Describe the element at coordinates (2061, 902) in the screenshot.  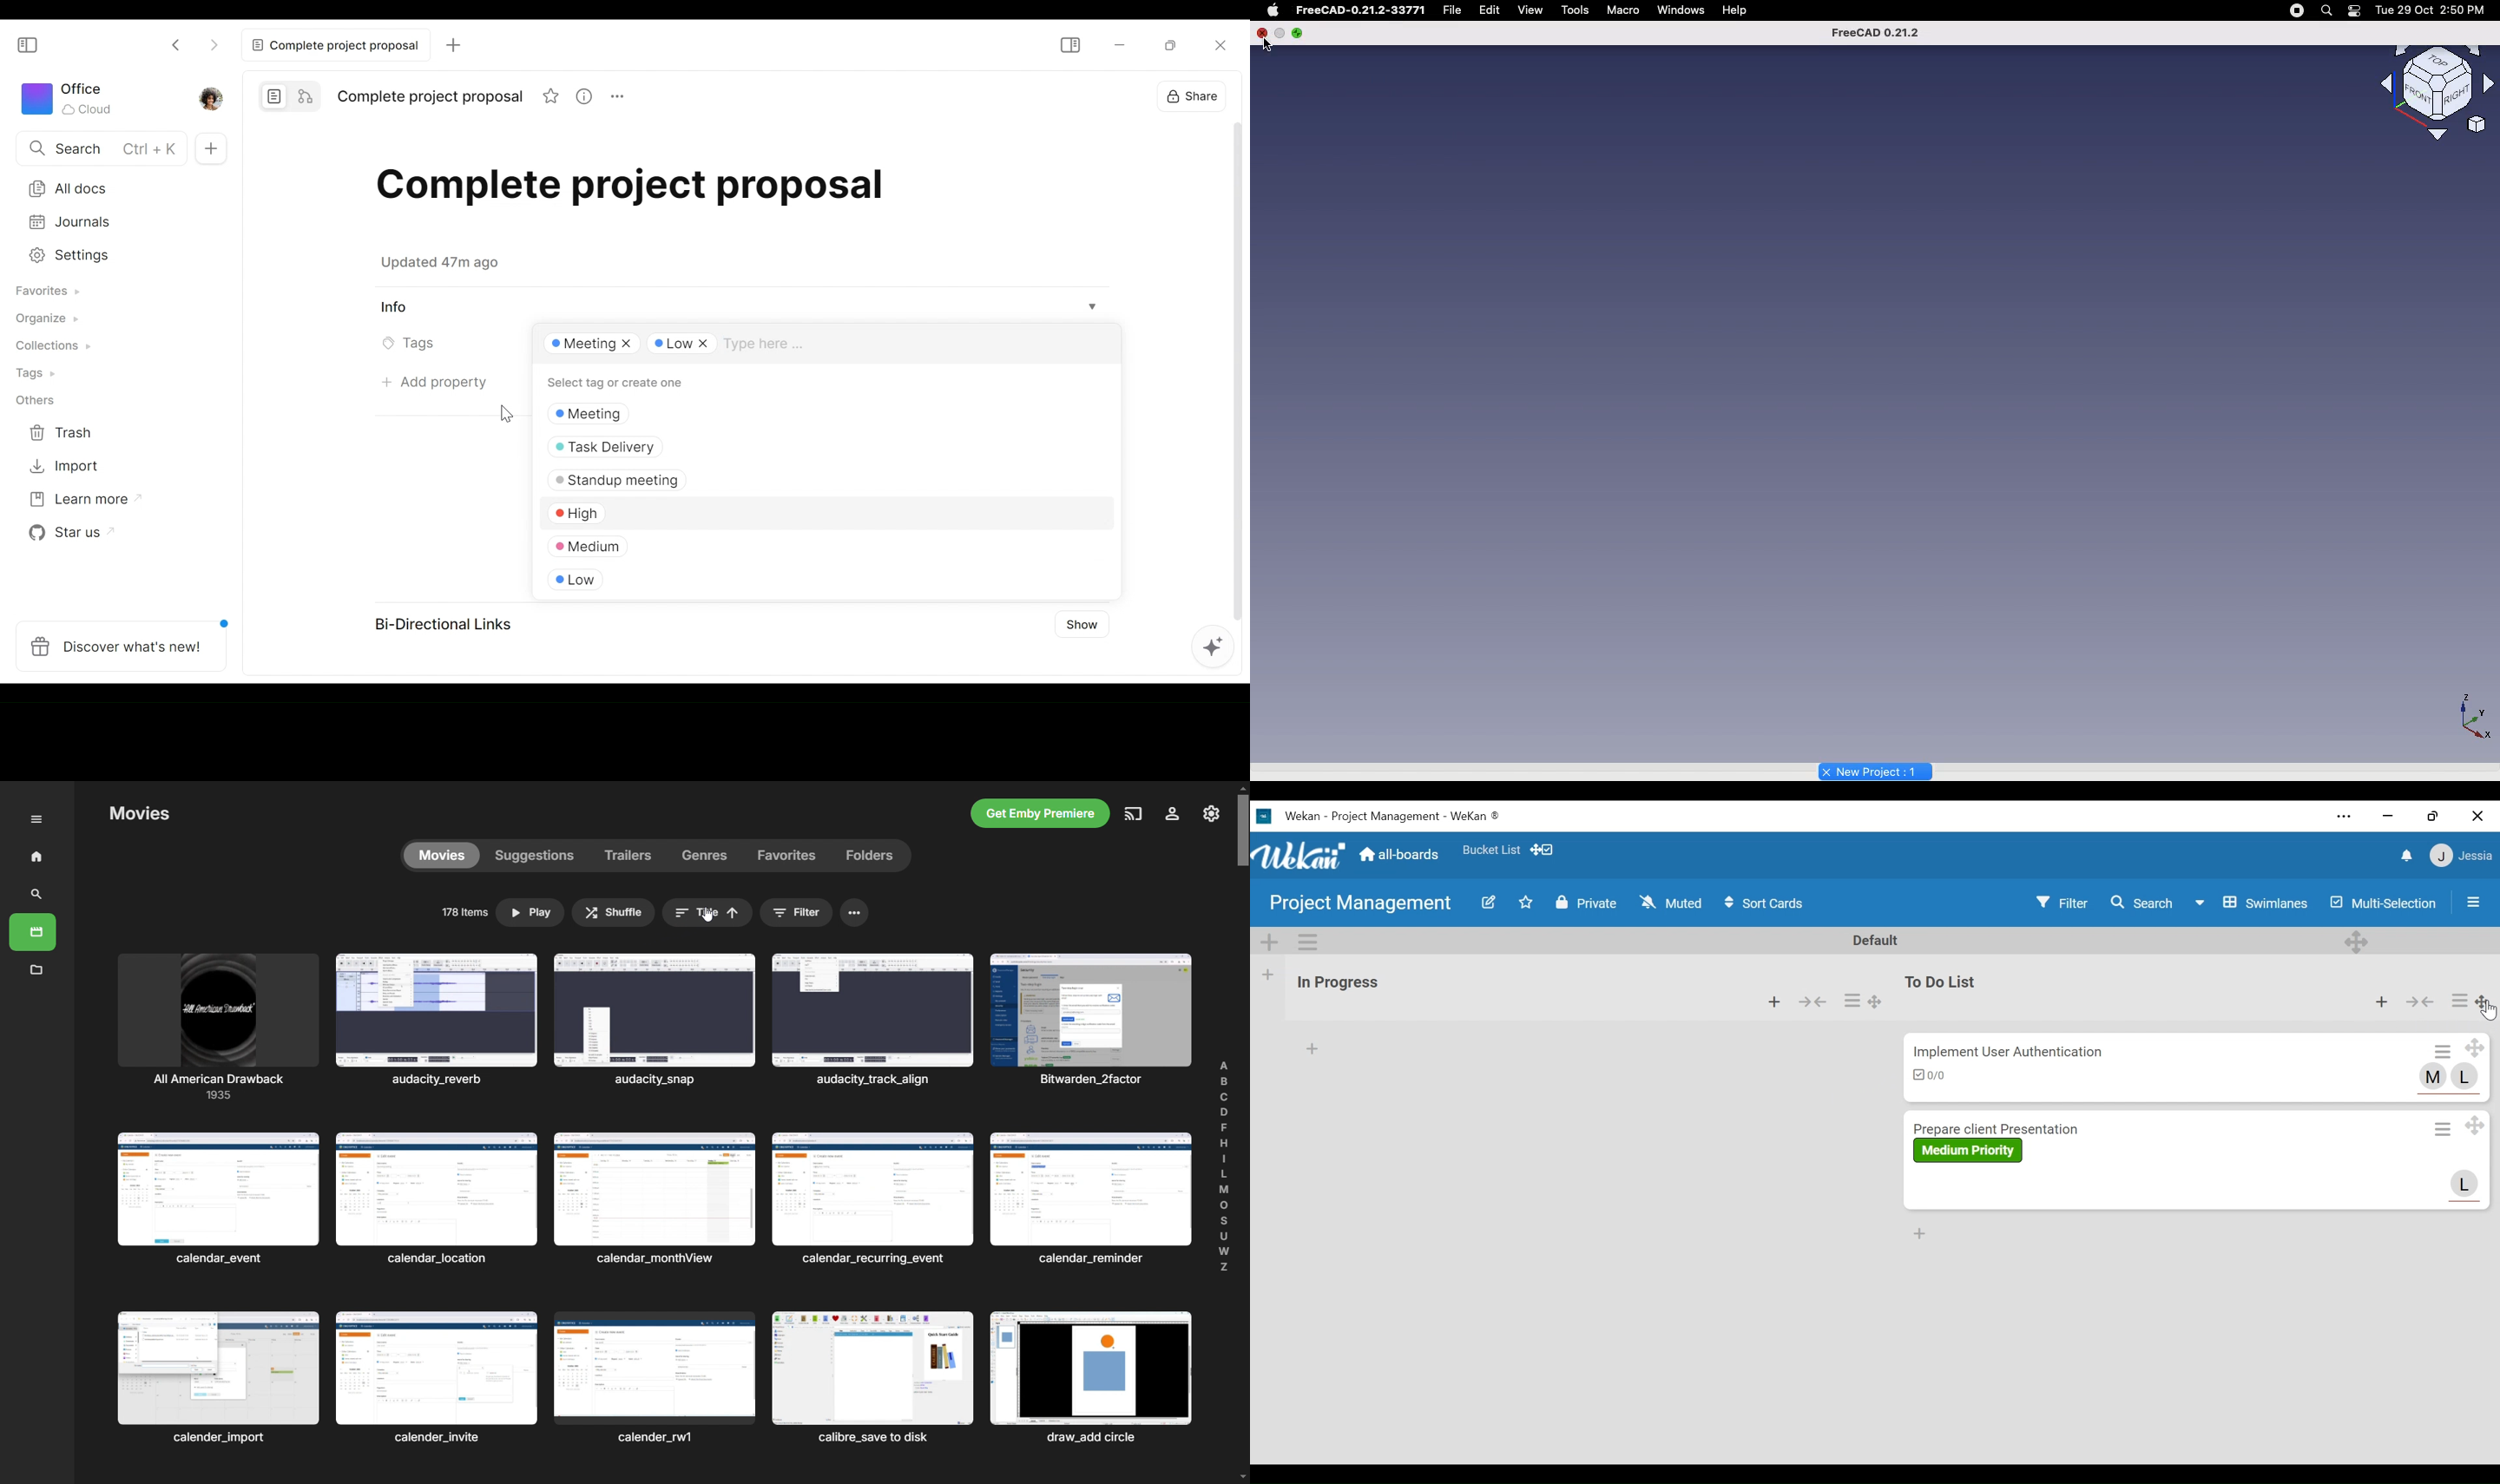
I see `Filter` at that location.